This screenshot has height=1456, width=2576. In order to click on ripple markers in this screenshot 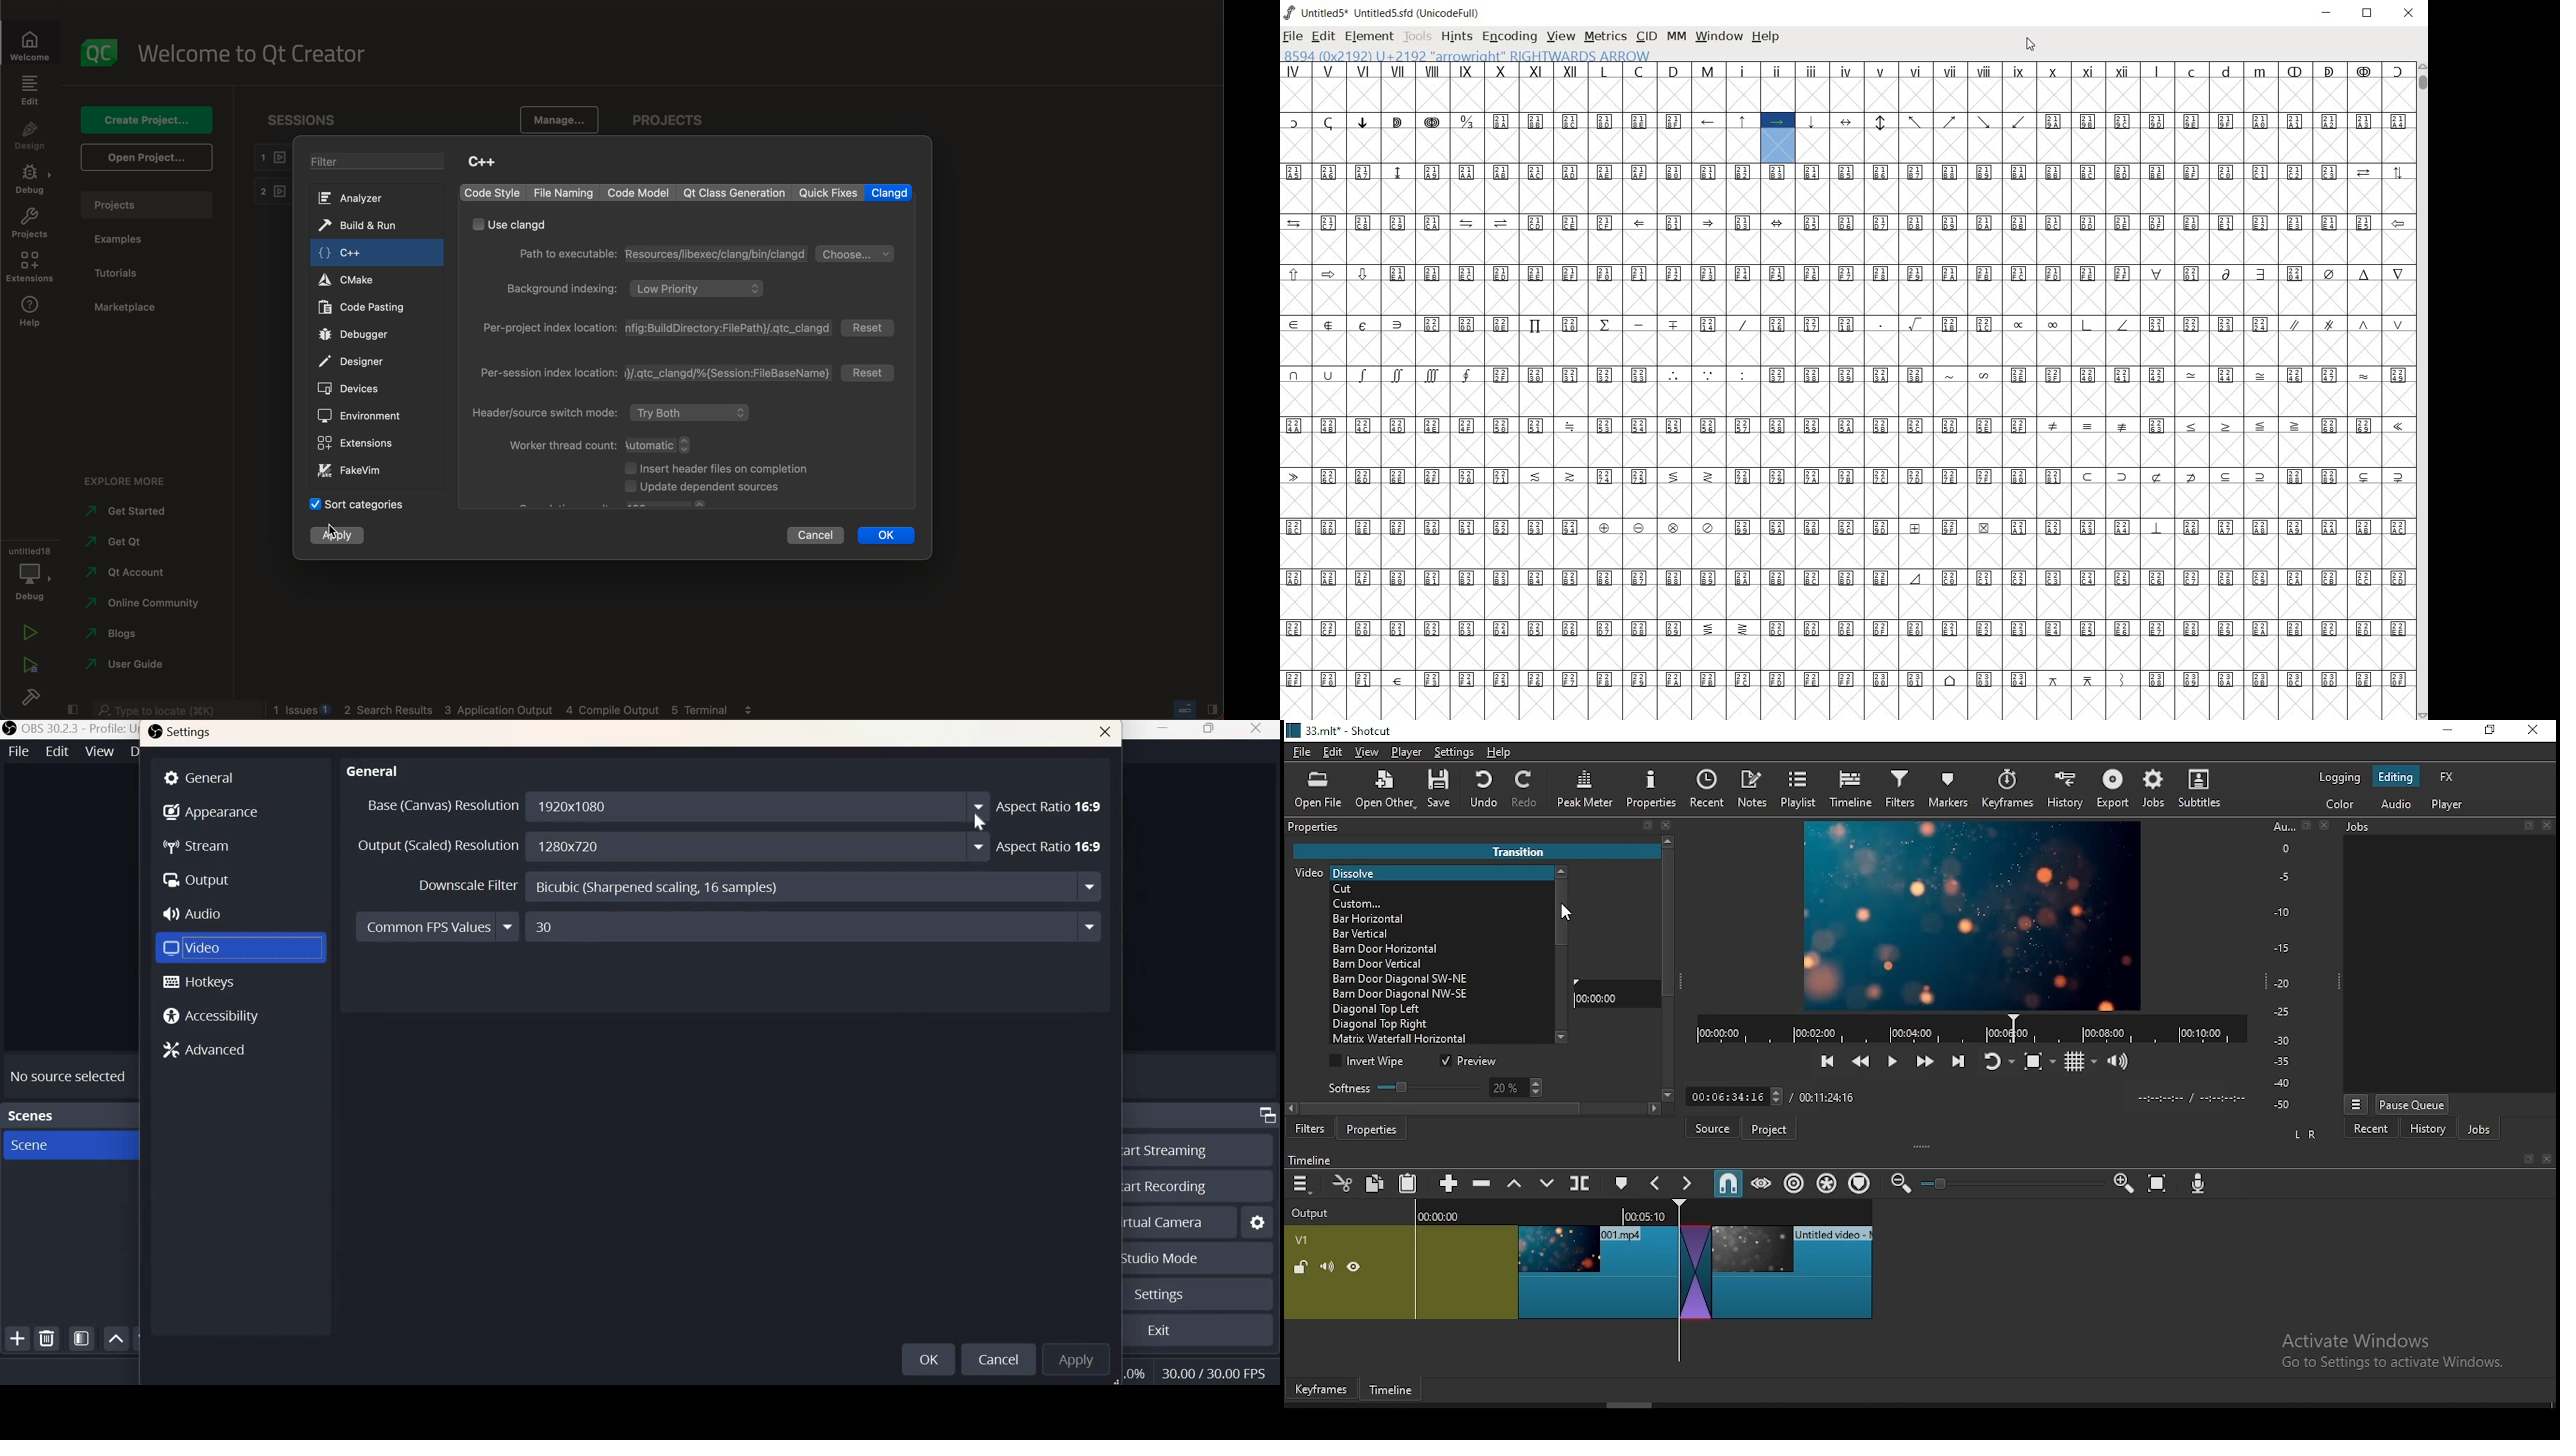, I will do `click(1859, 1183)`.